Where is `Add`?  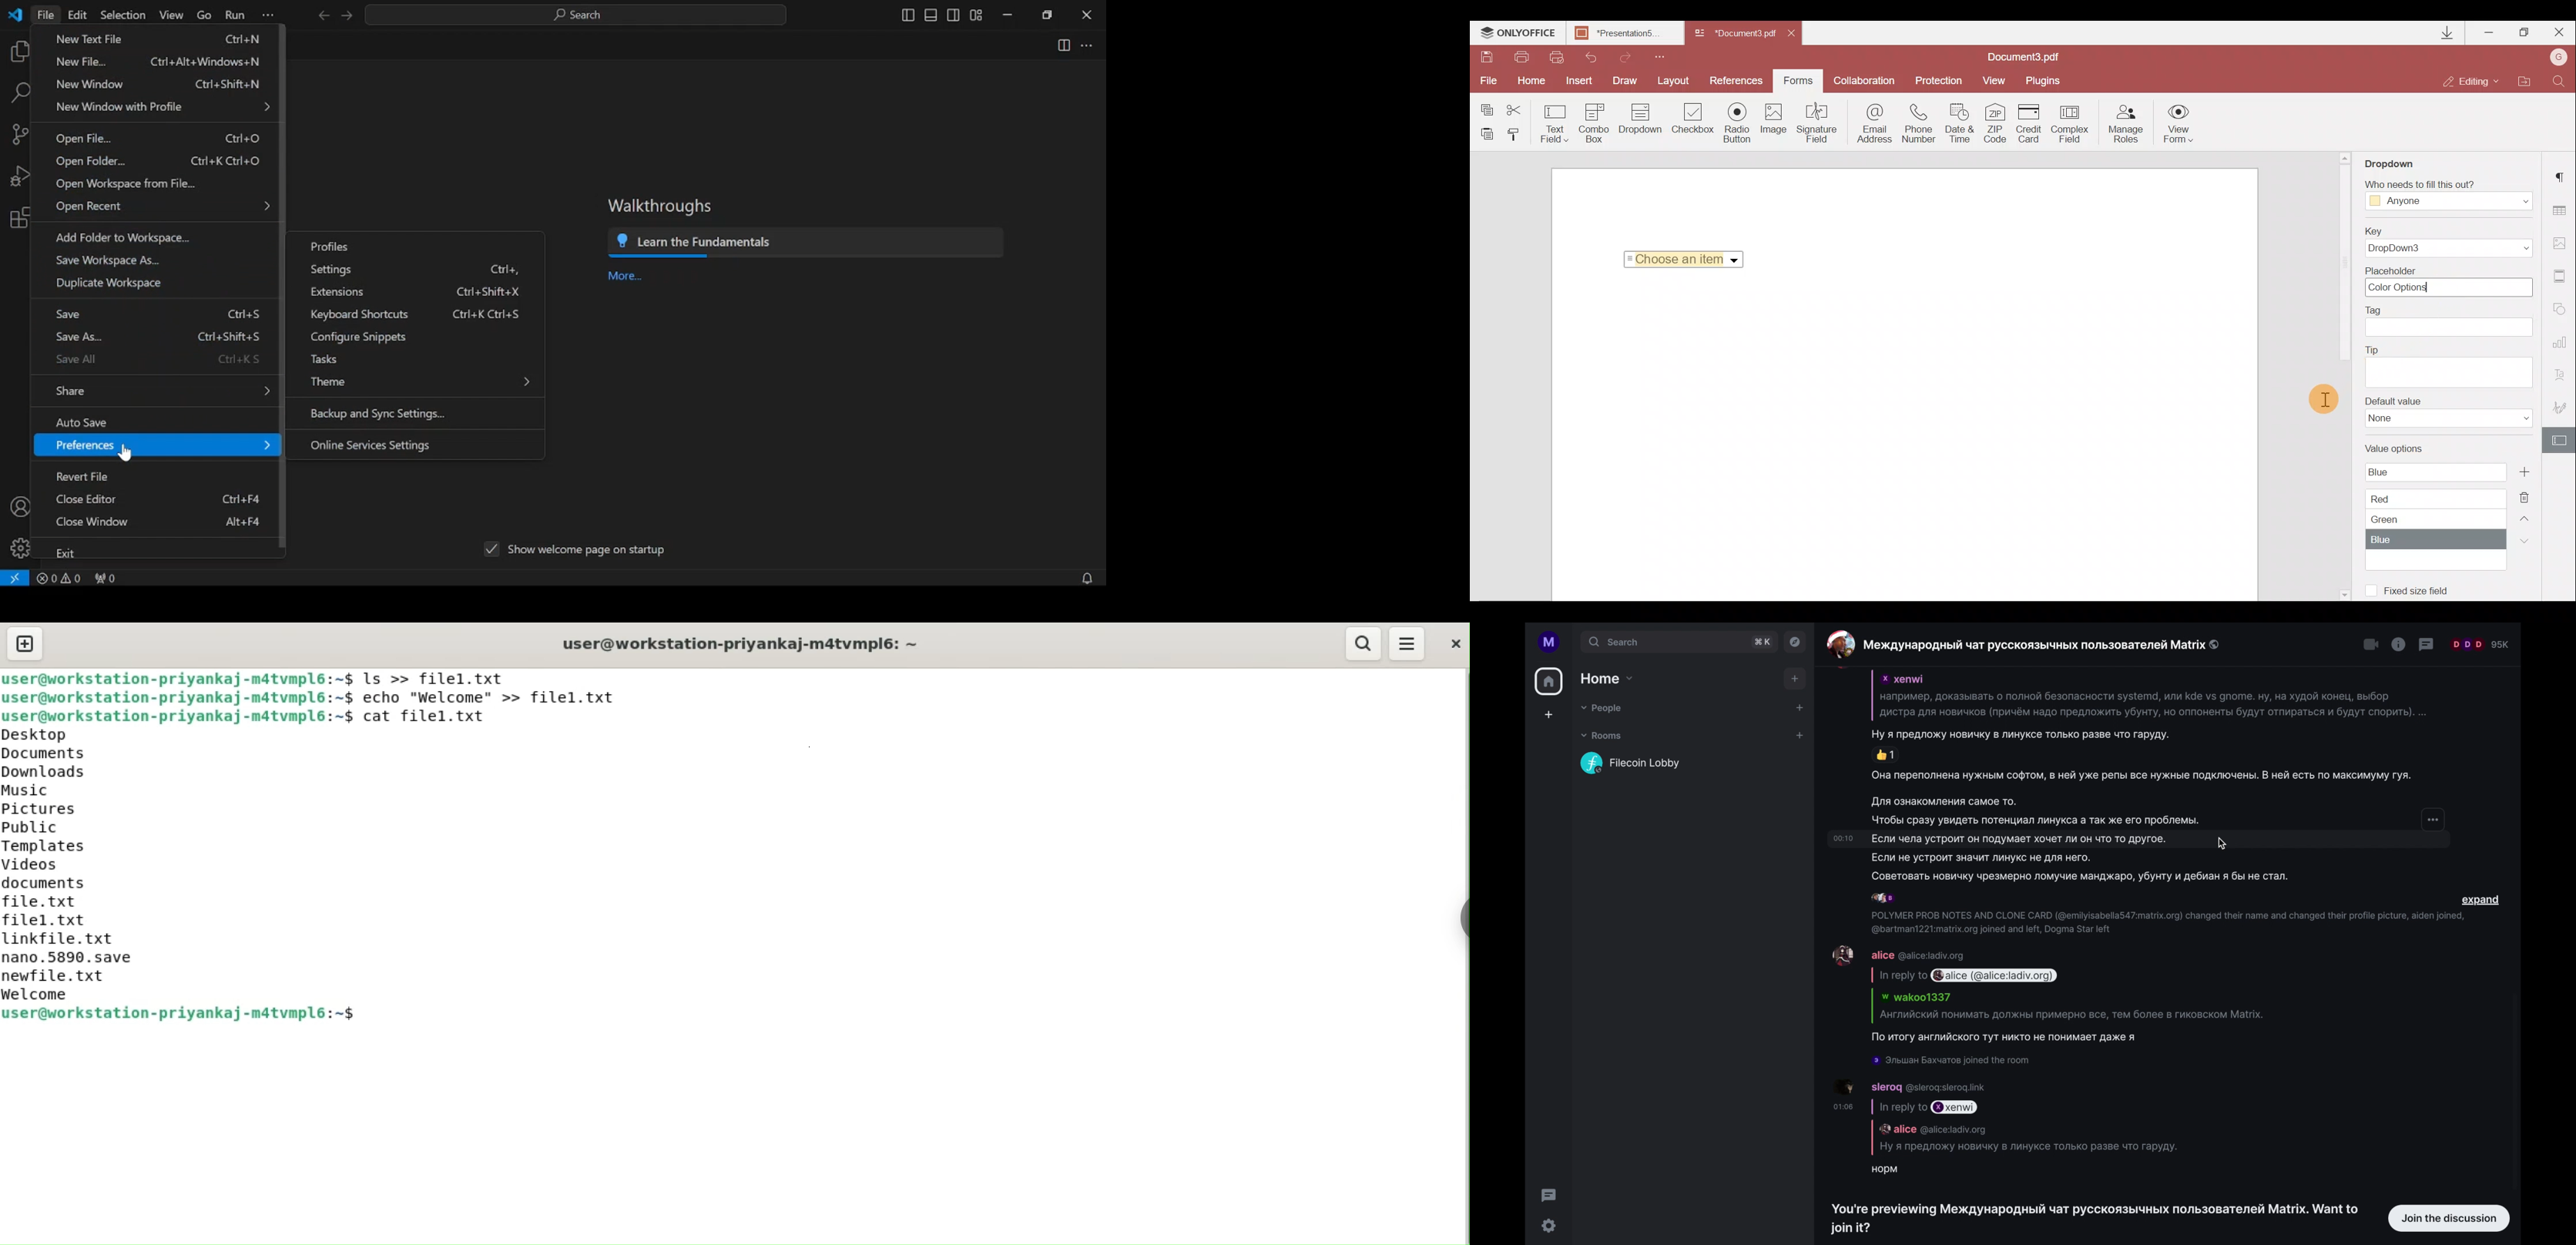
Add is located at coordinates (2524, 471).